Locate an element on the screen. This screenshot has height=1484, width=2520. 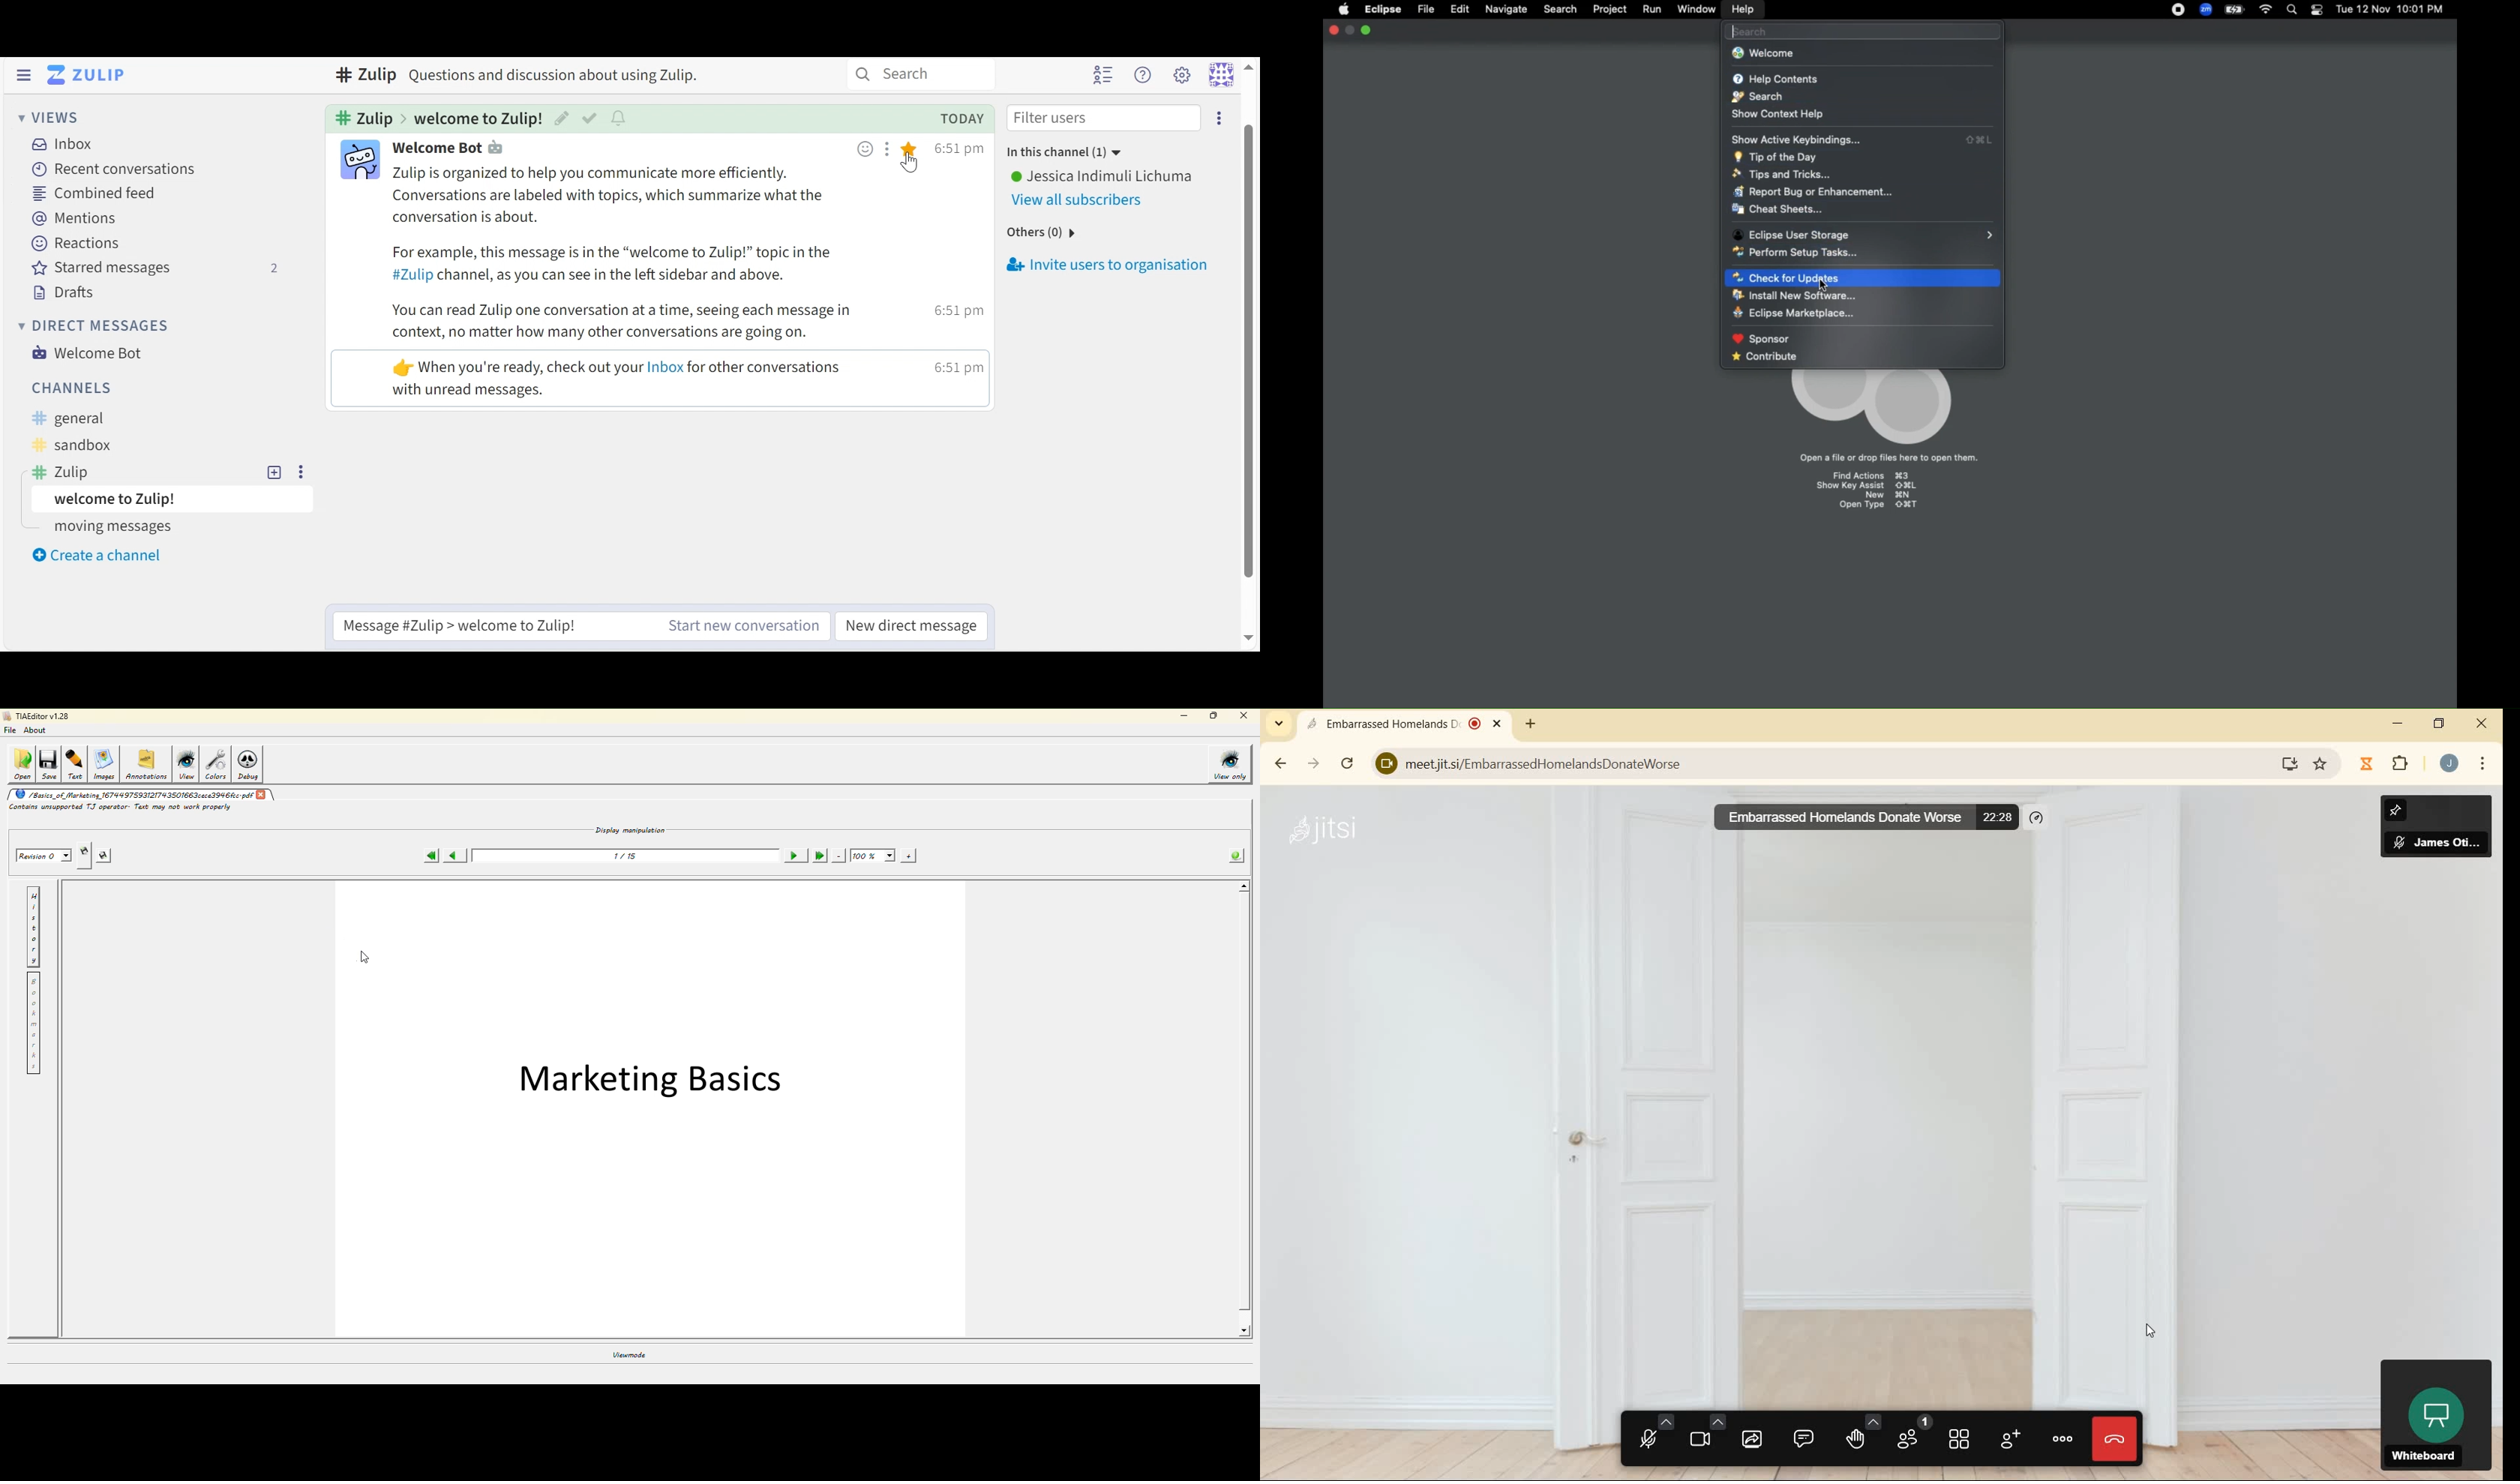
search is located at coordinates (948, 73).